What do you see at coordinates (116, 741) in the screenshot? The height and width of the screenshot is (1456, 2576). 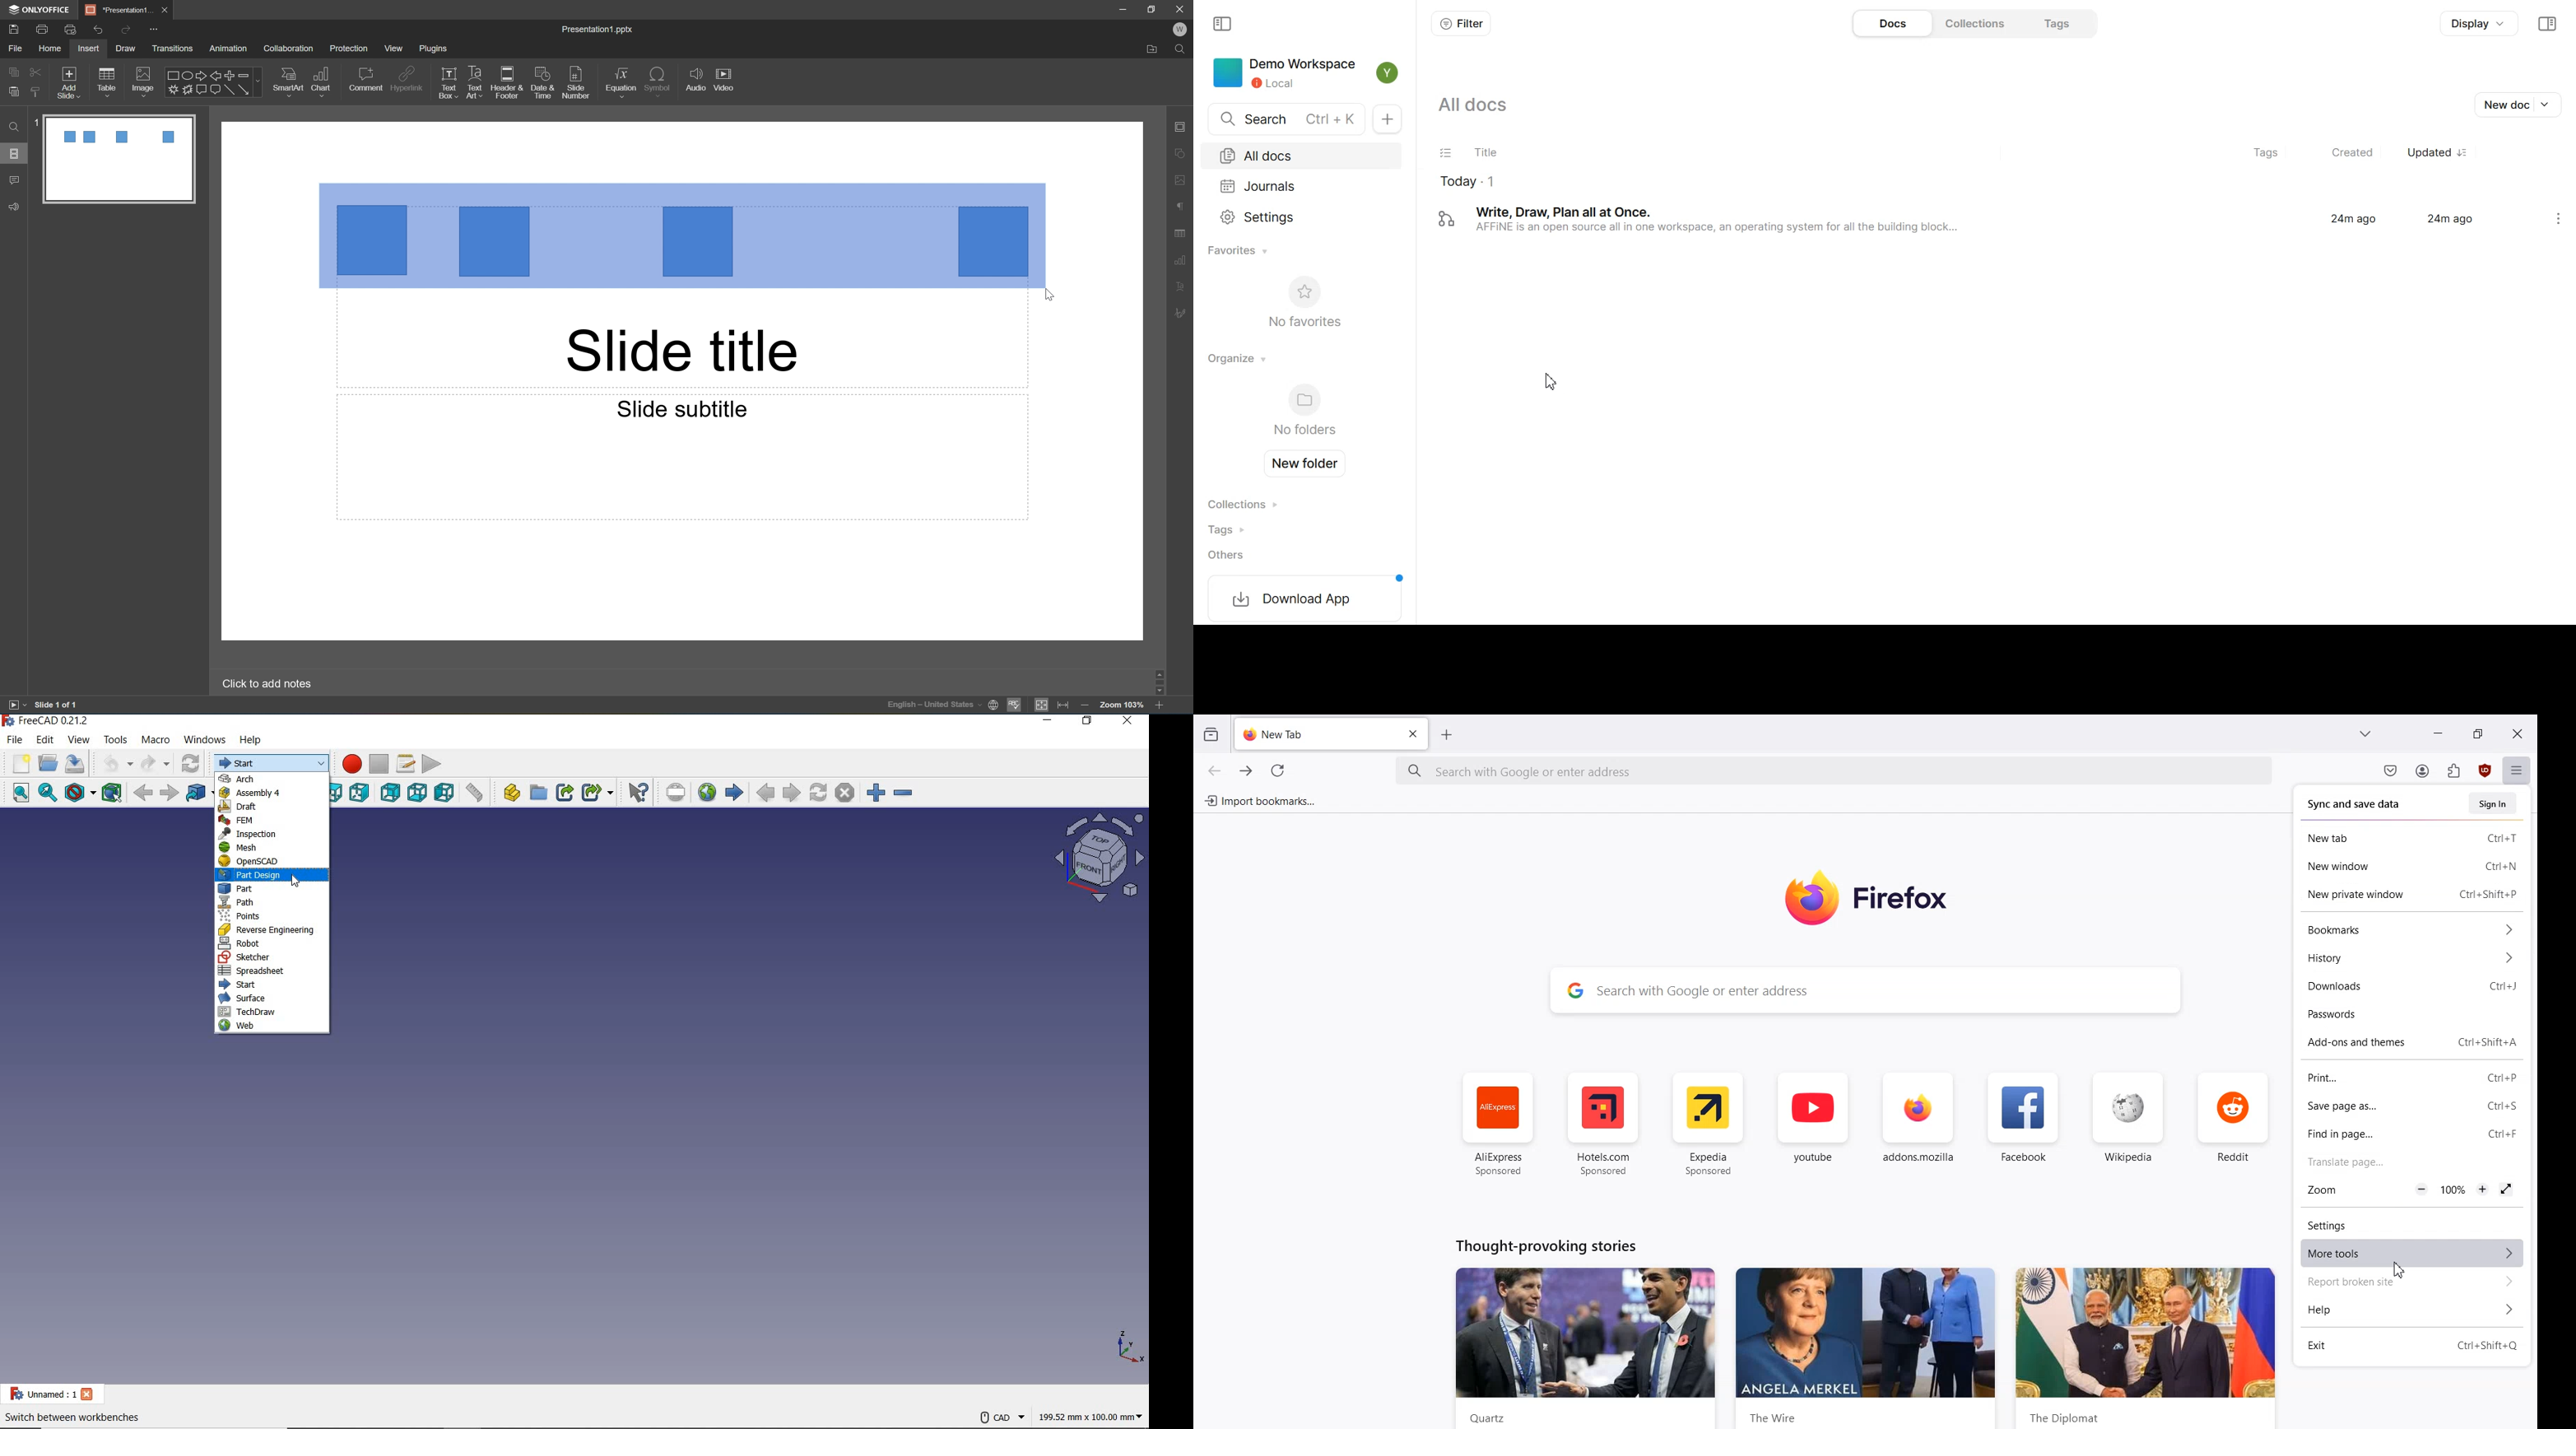 I see `TOOLS` at bounding box center [116, 741].